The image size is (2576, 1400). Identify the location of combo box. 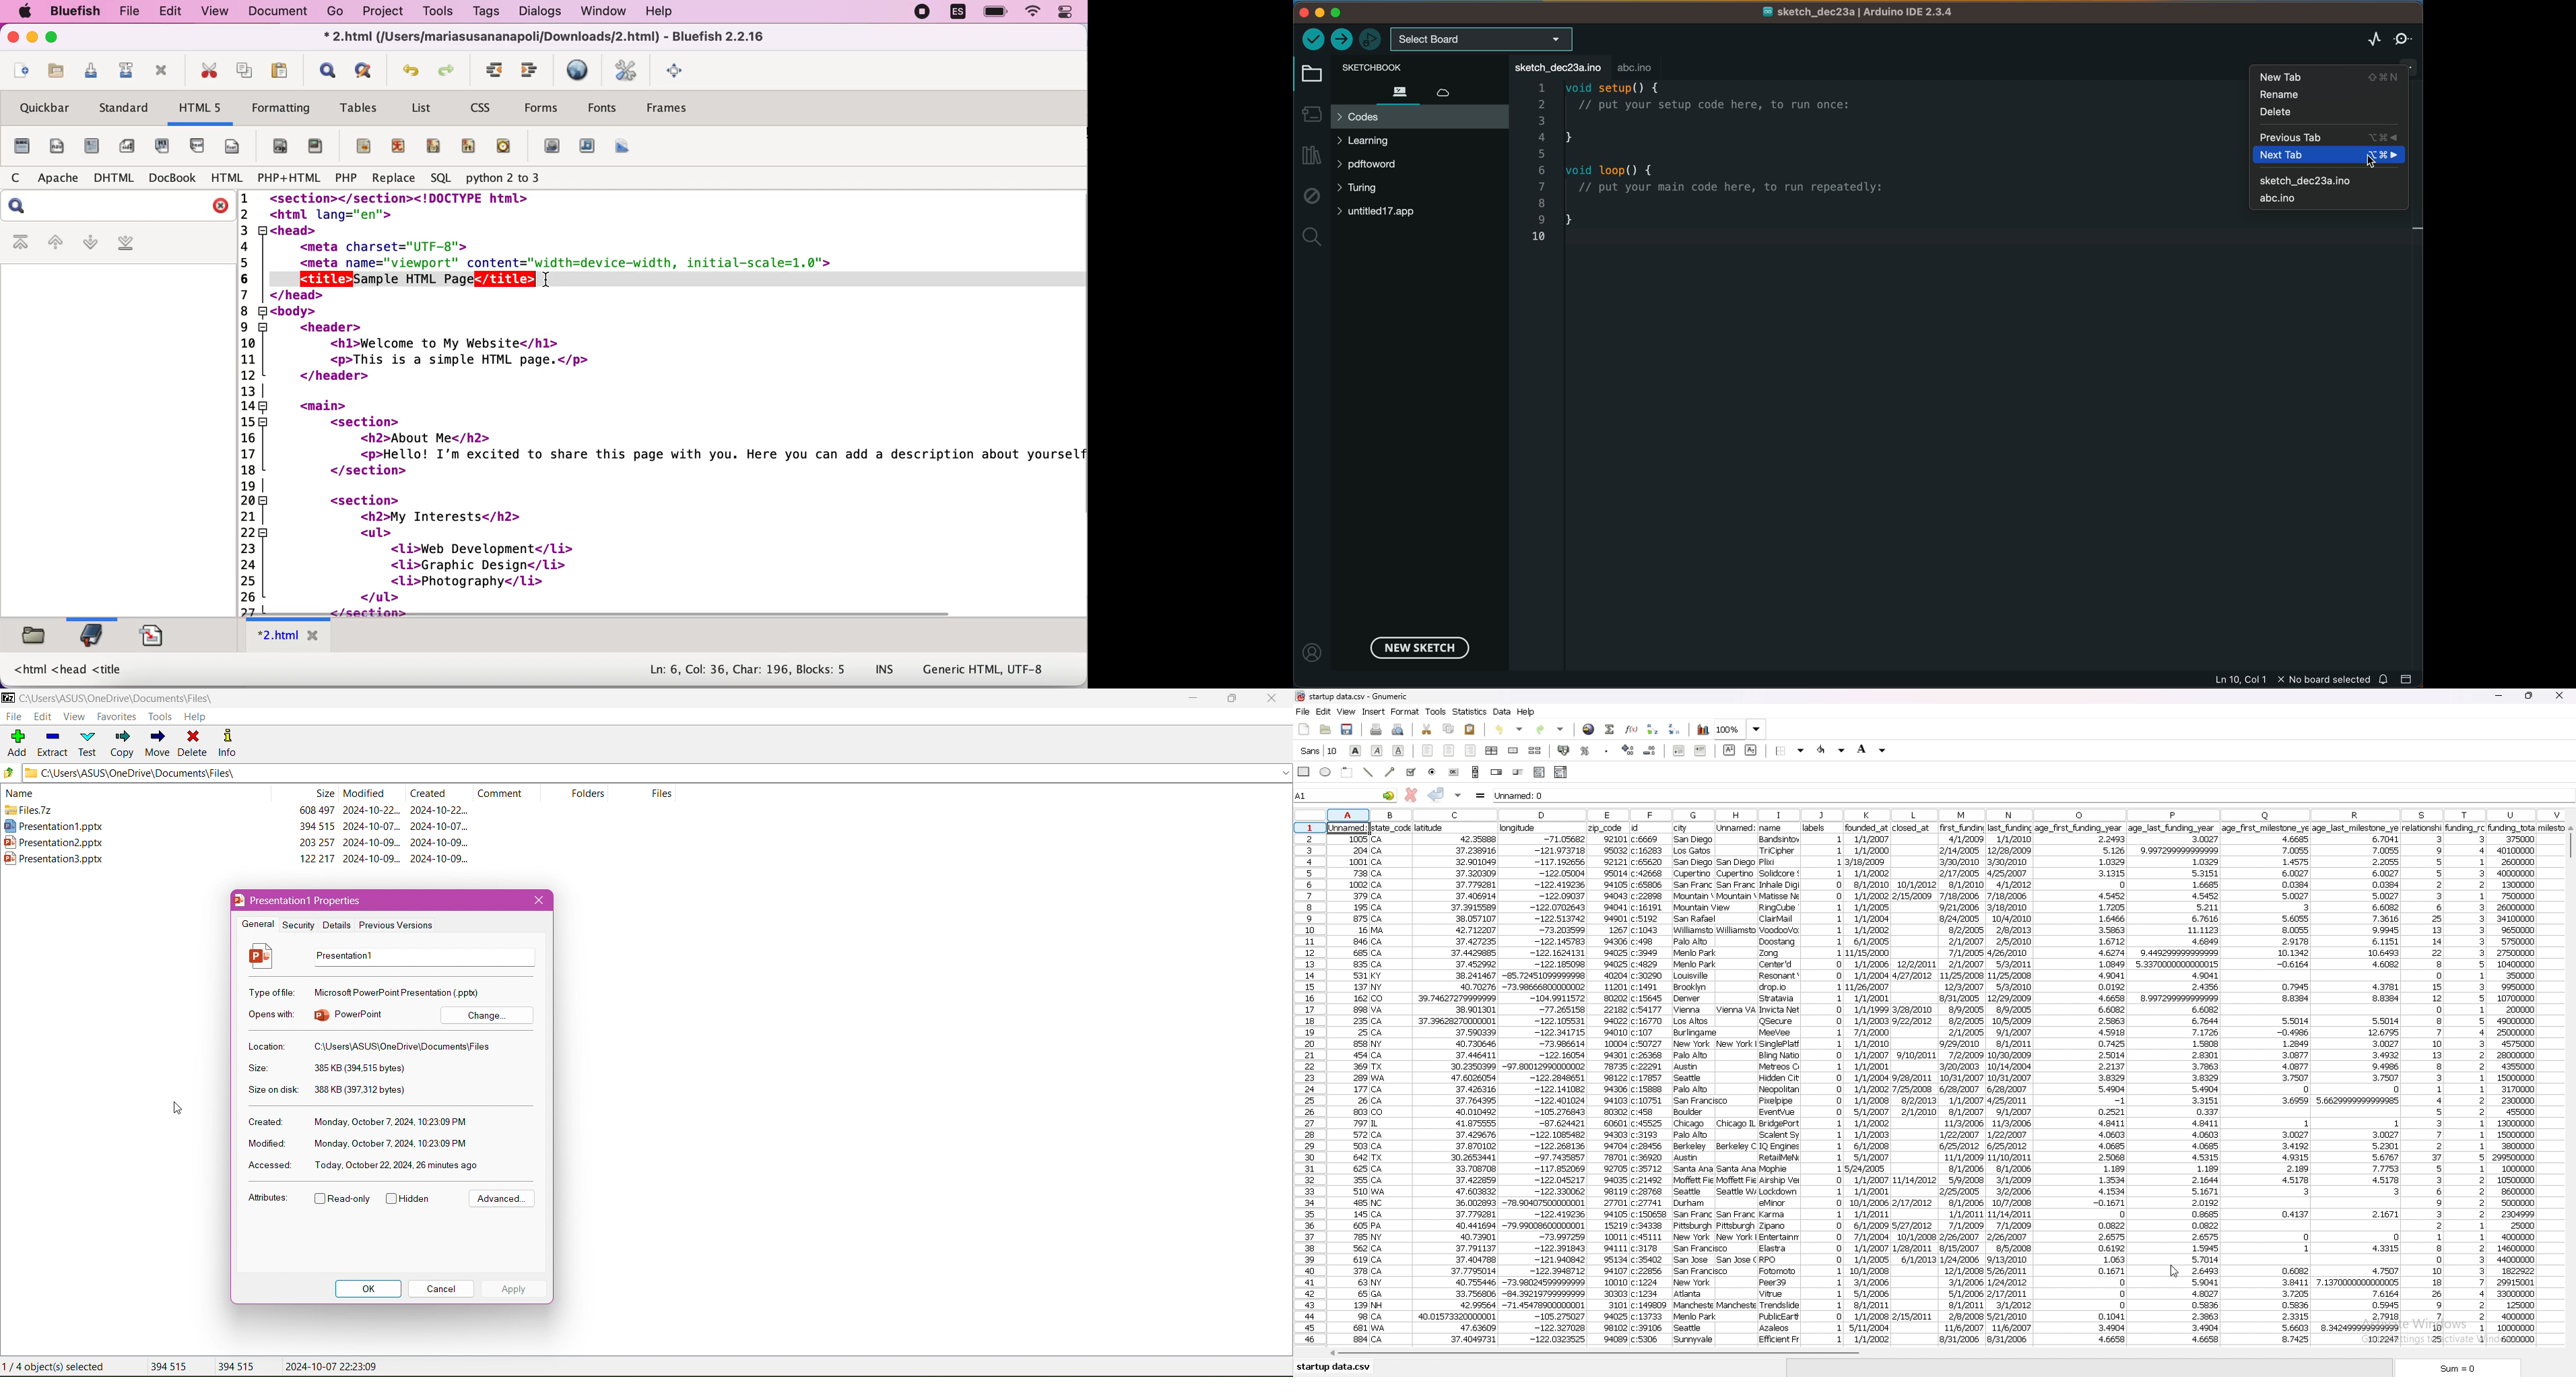
(1562, 772).